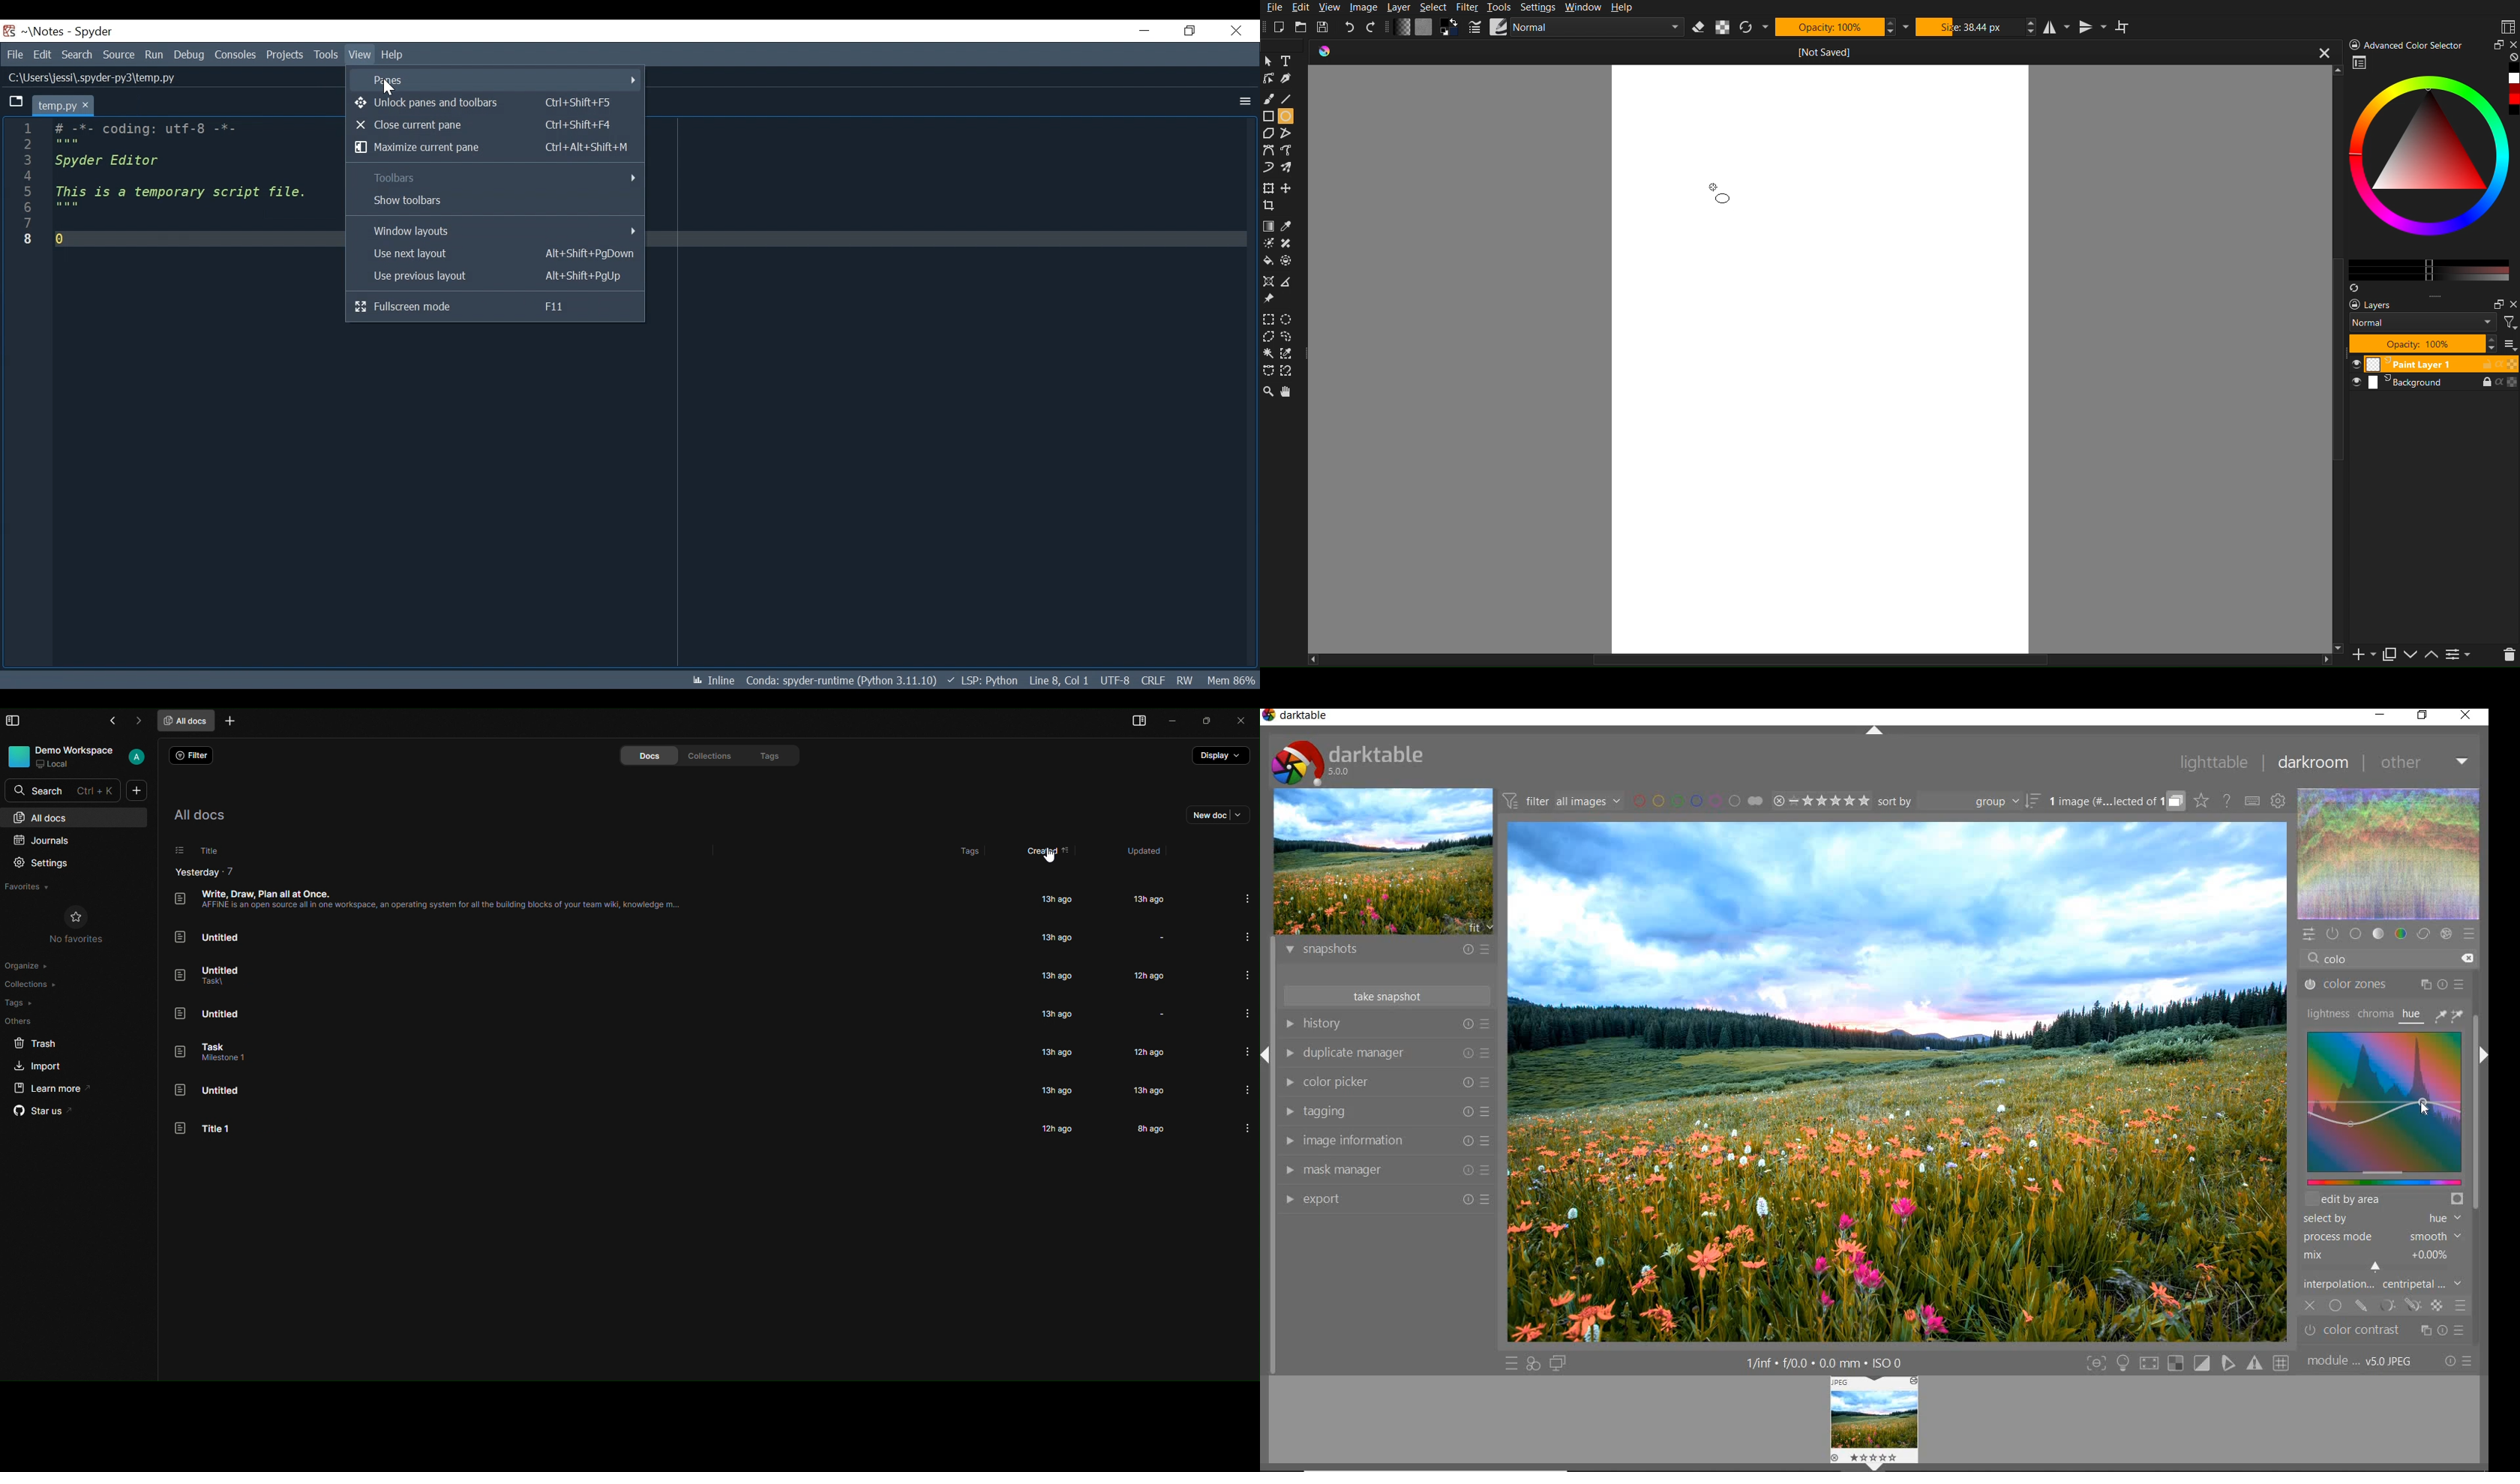 Image resolution: width=2520 pixels, height=1484 pixels. What do you see at coordinates (1188, 681) in the screenshot?
I see `RW` at bounding box center [1188, 681].